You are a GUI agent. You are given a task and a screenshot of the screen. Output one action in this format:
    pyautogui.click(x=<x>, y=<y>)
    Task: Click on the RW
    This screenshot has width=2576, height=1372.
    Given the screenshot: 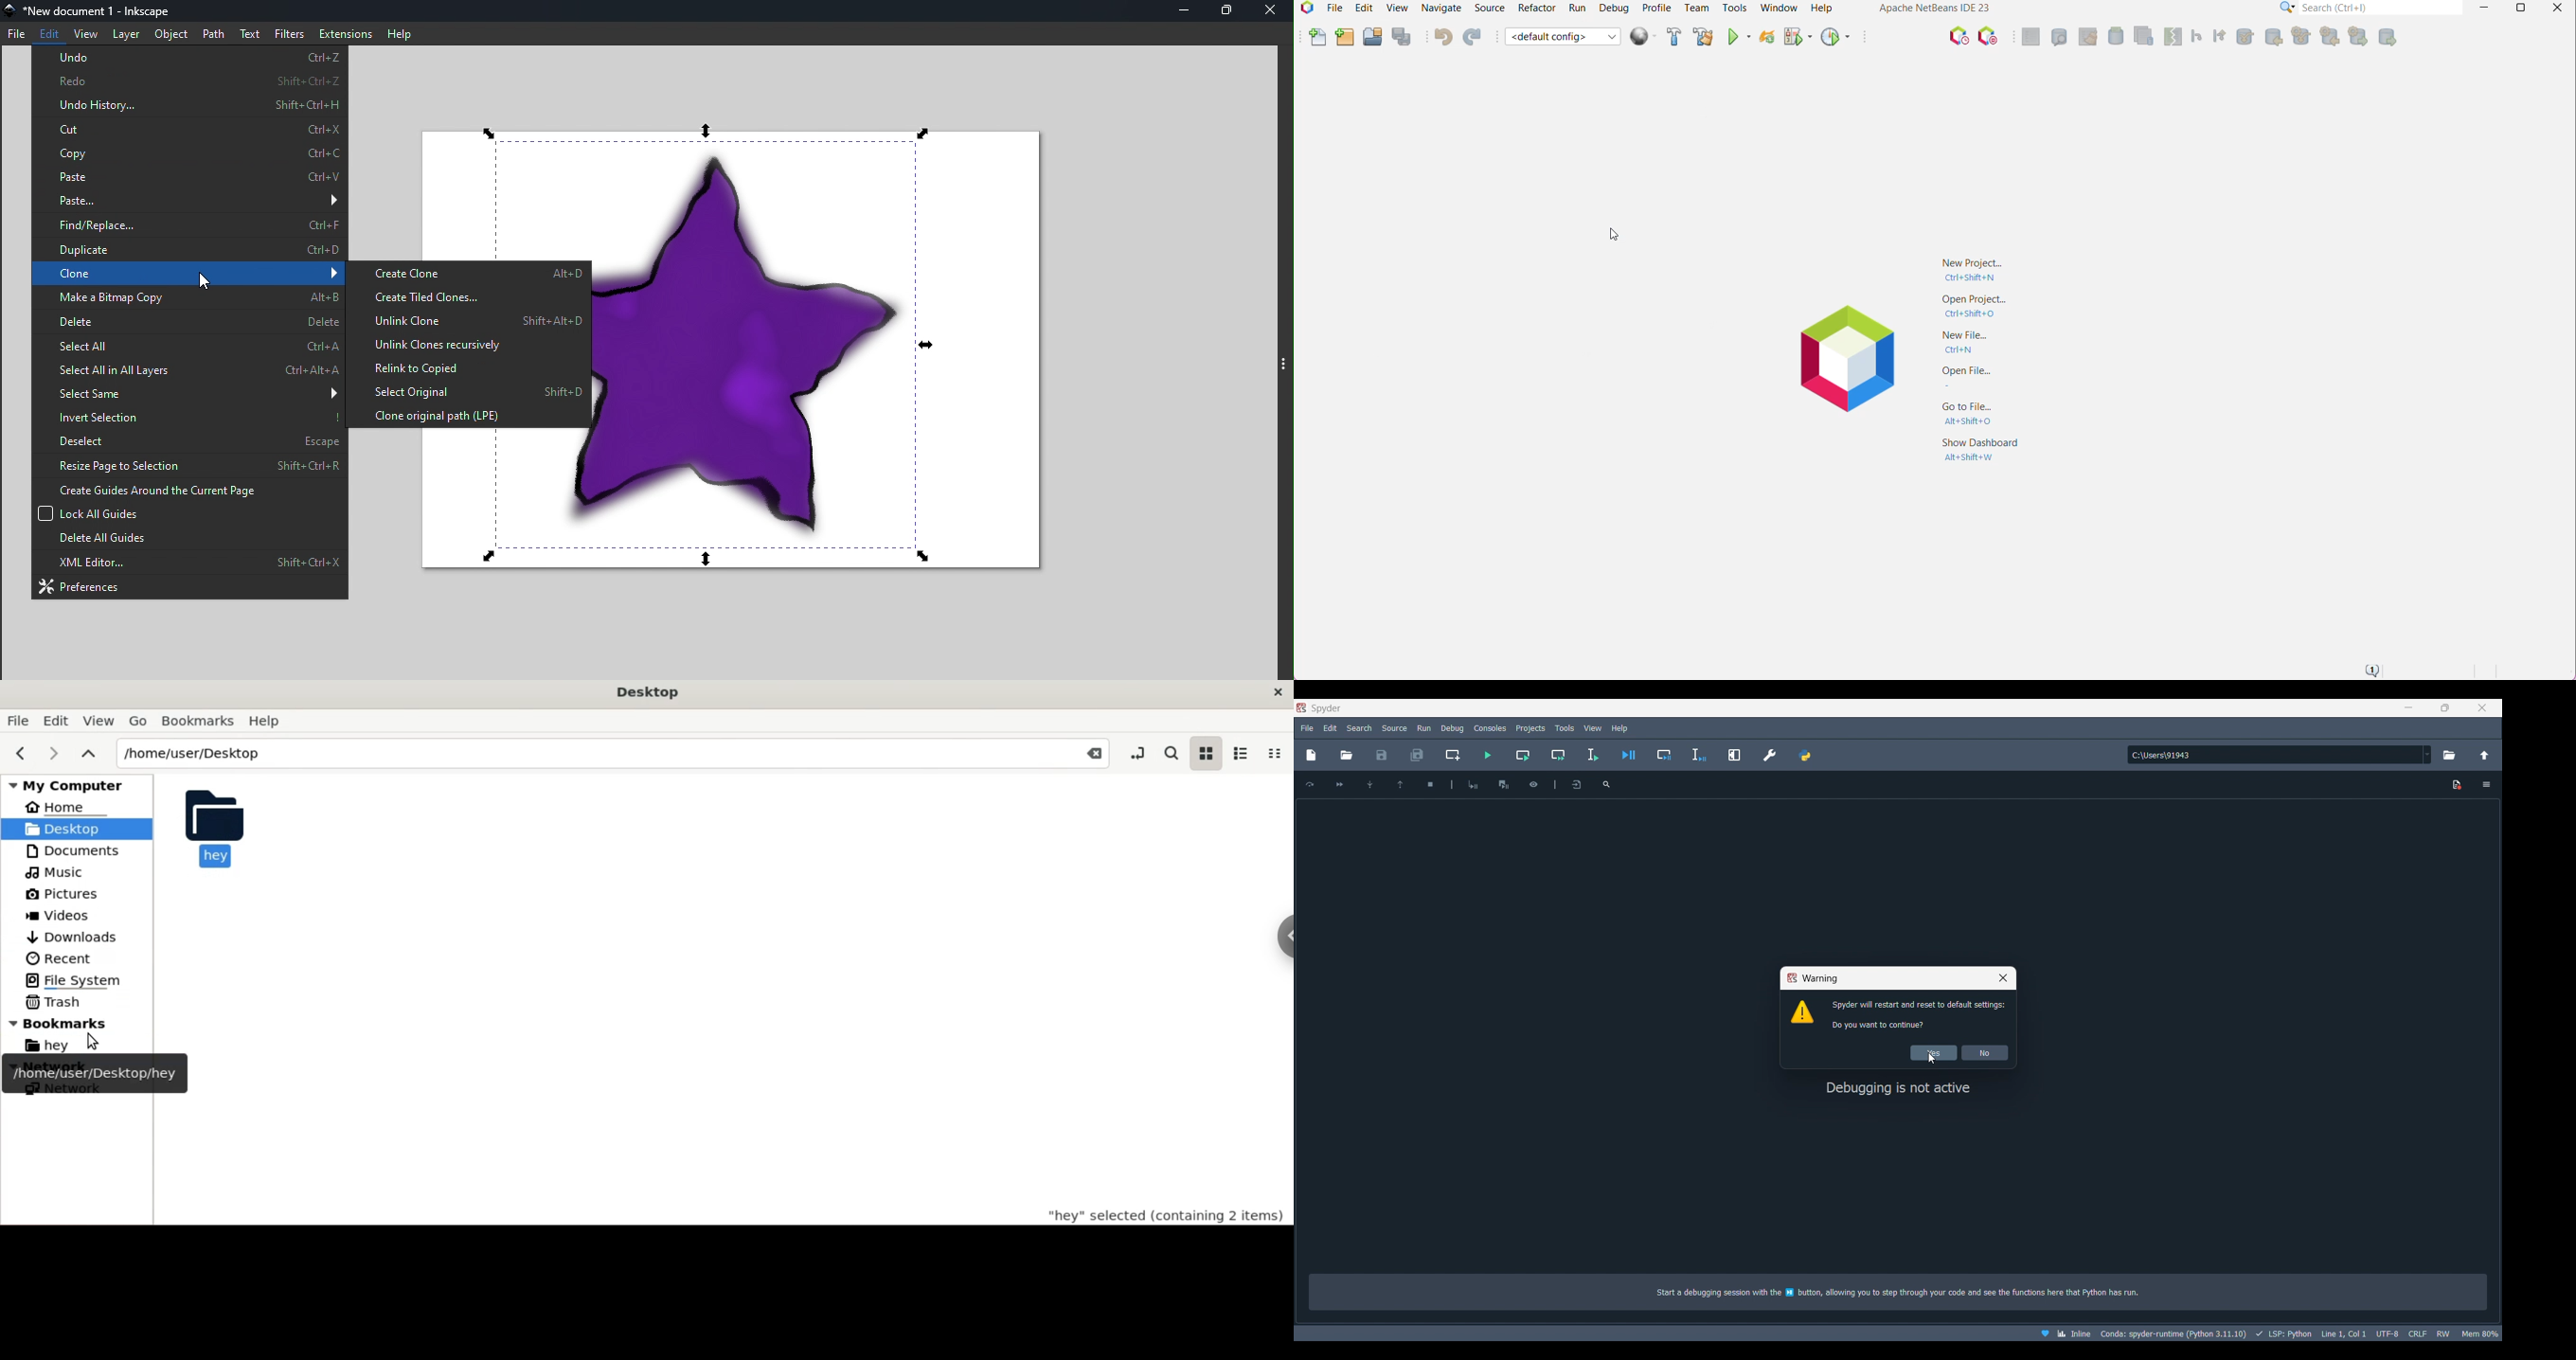 What is the action you would take?
    pyautogui.click(x=2443, y=1334)
    